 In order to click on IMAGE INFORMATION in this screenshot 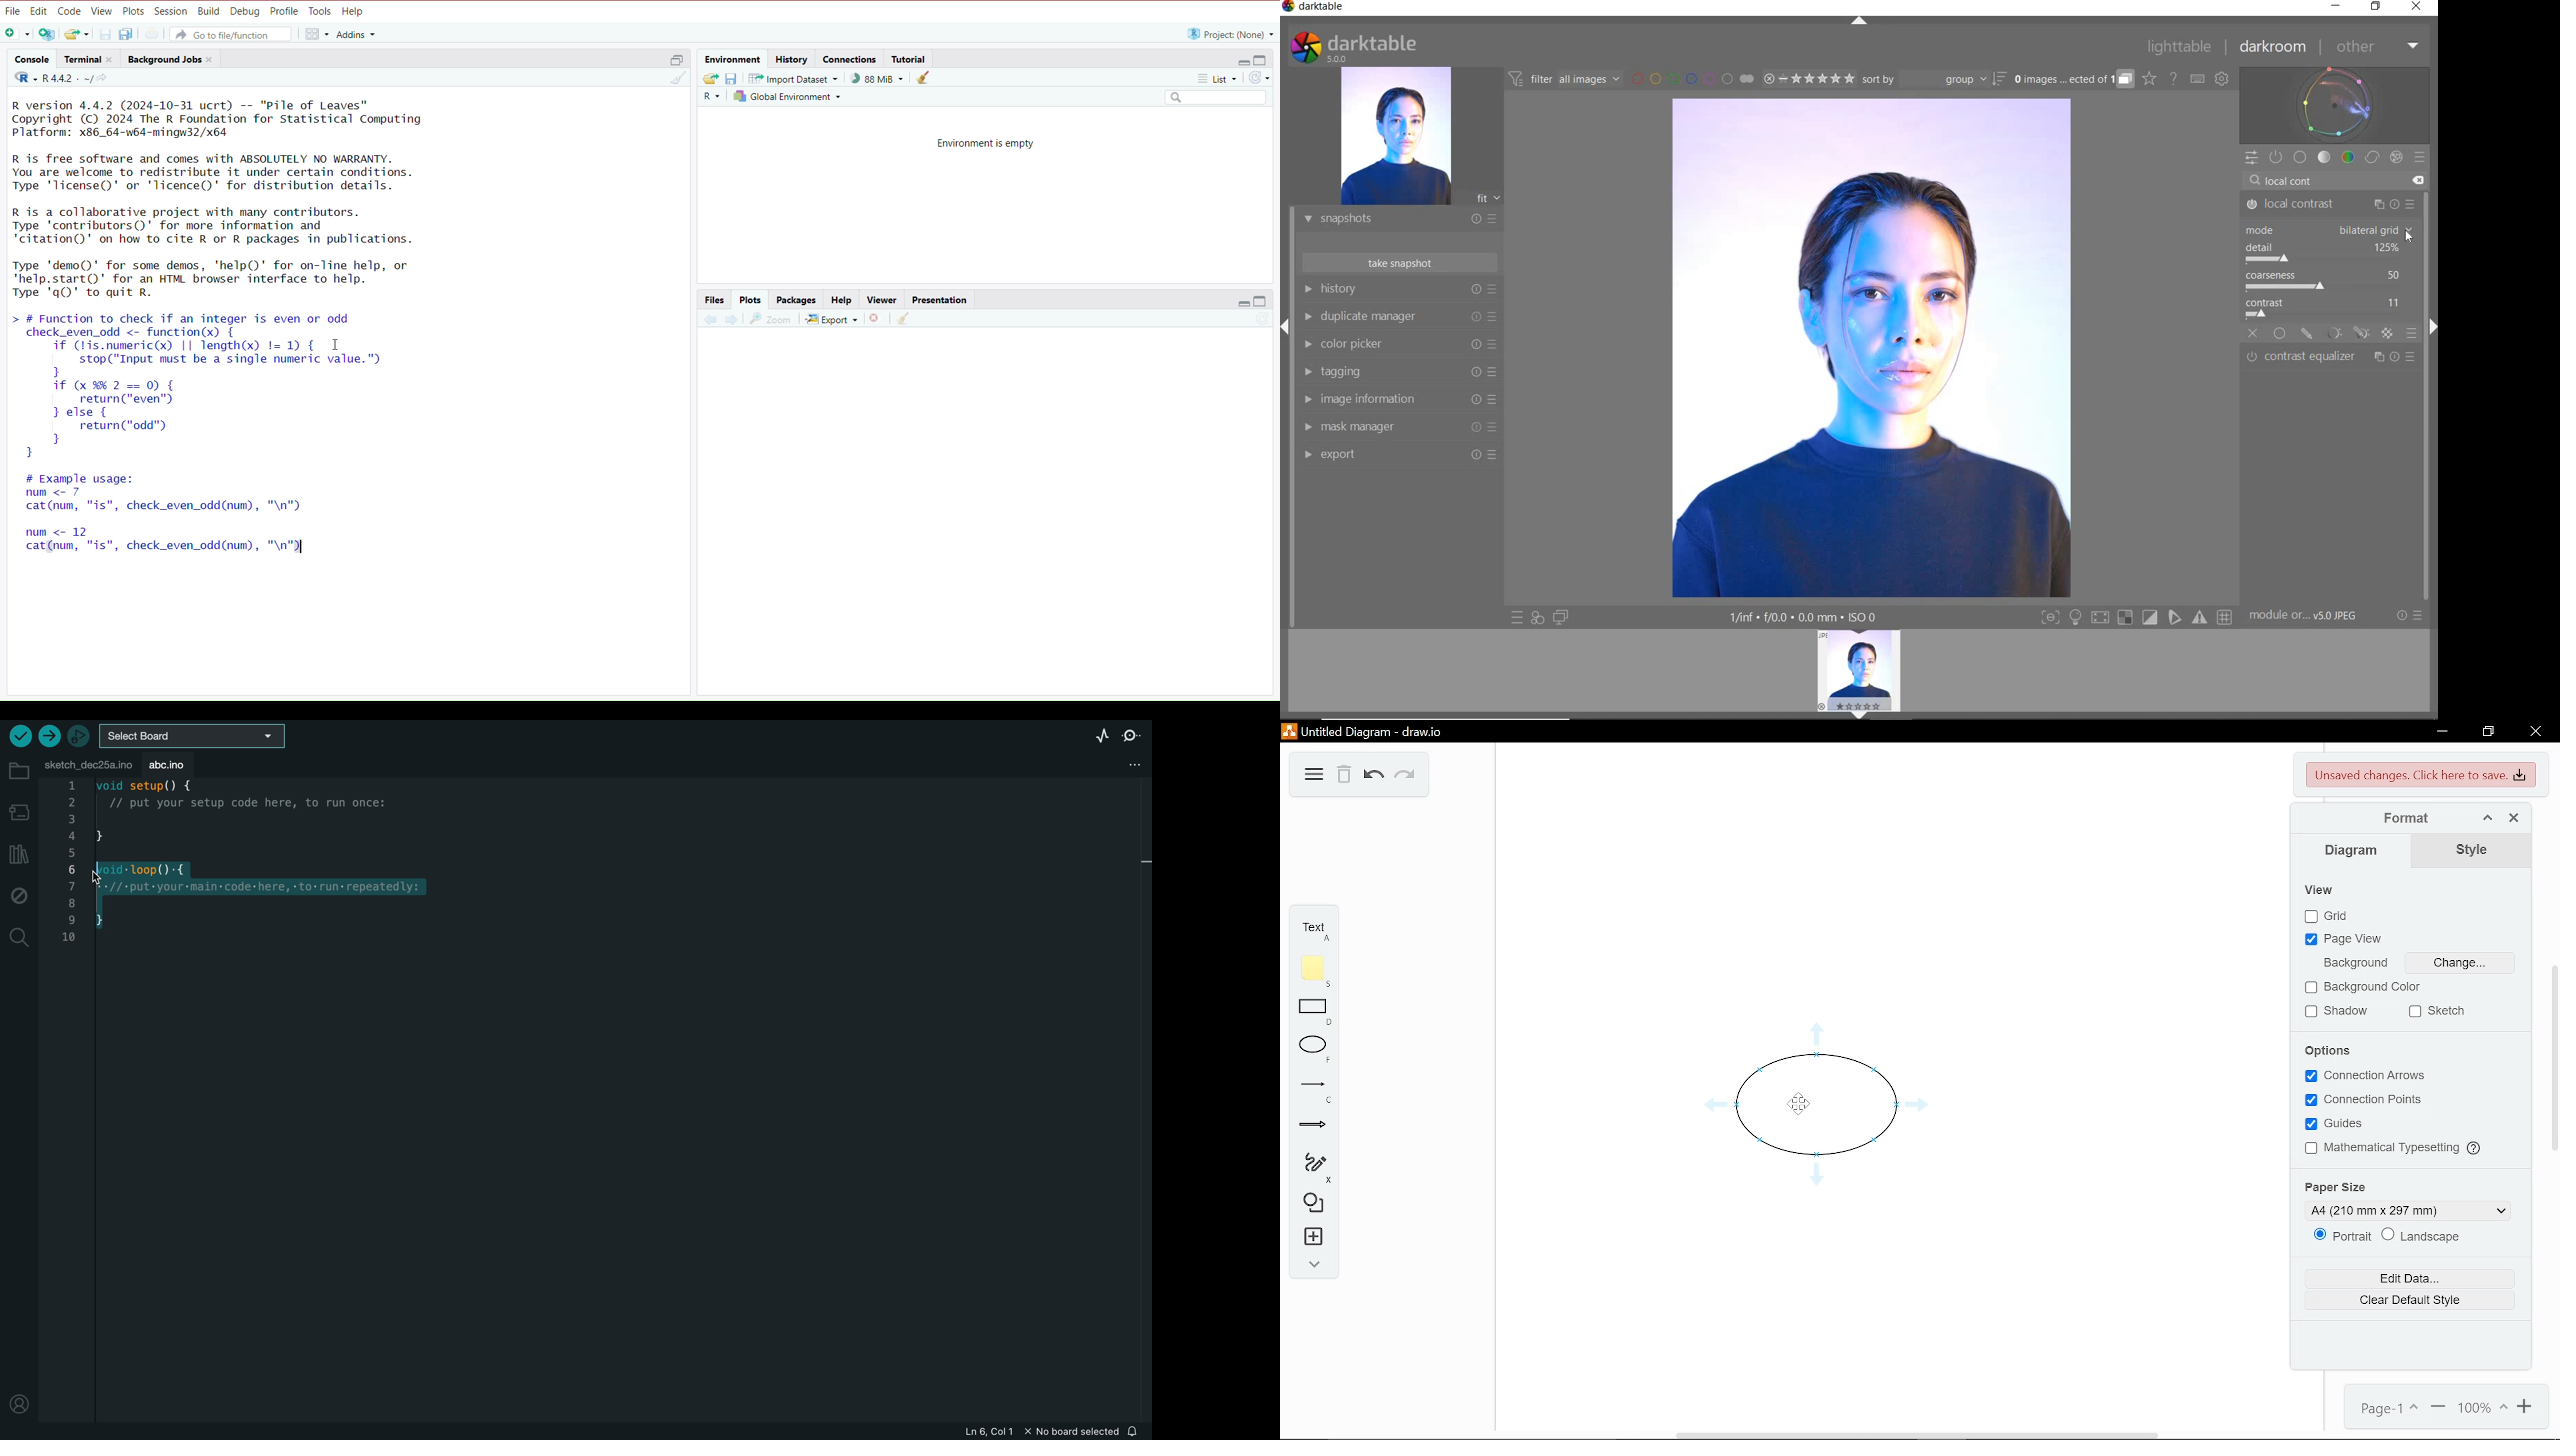, I will do `click(1395, 403)`.